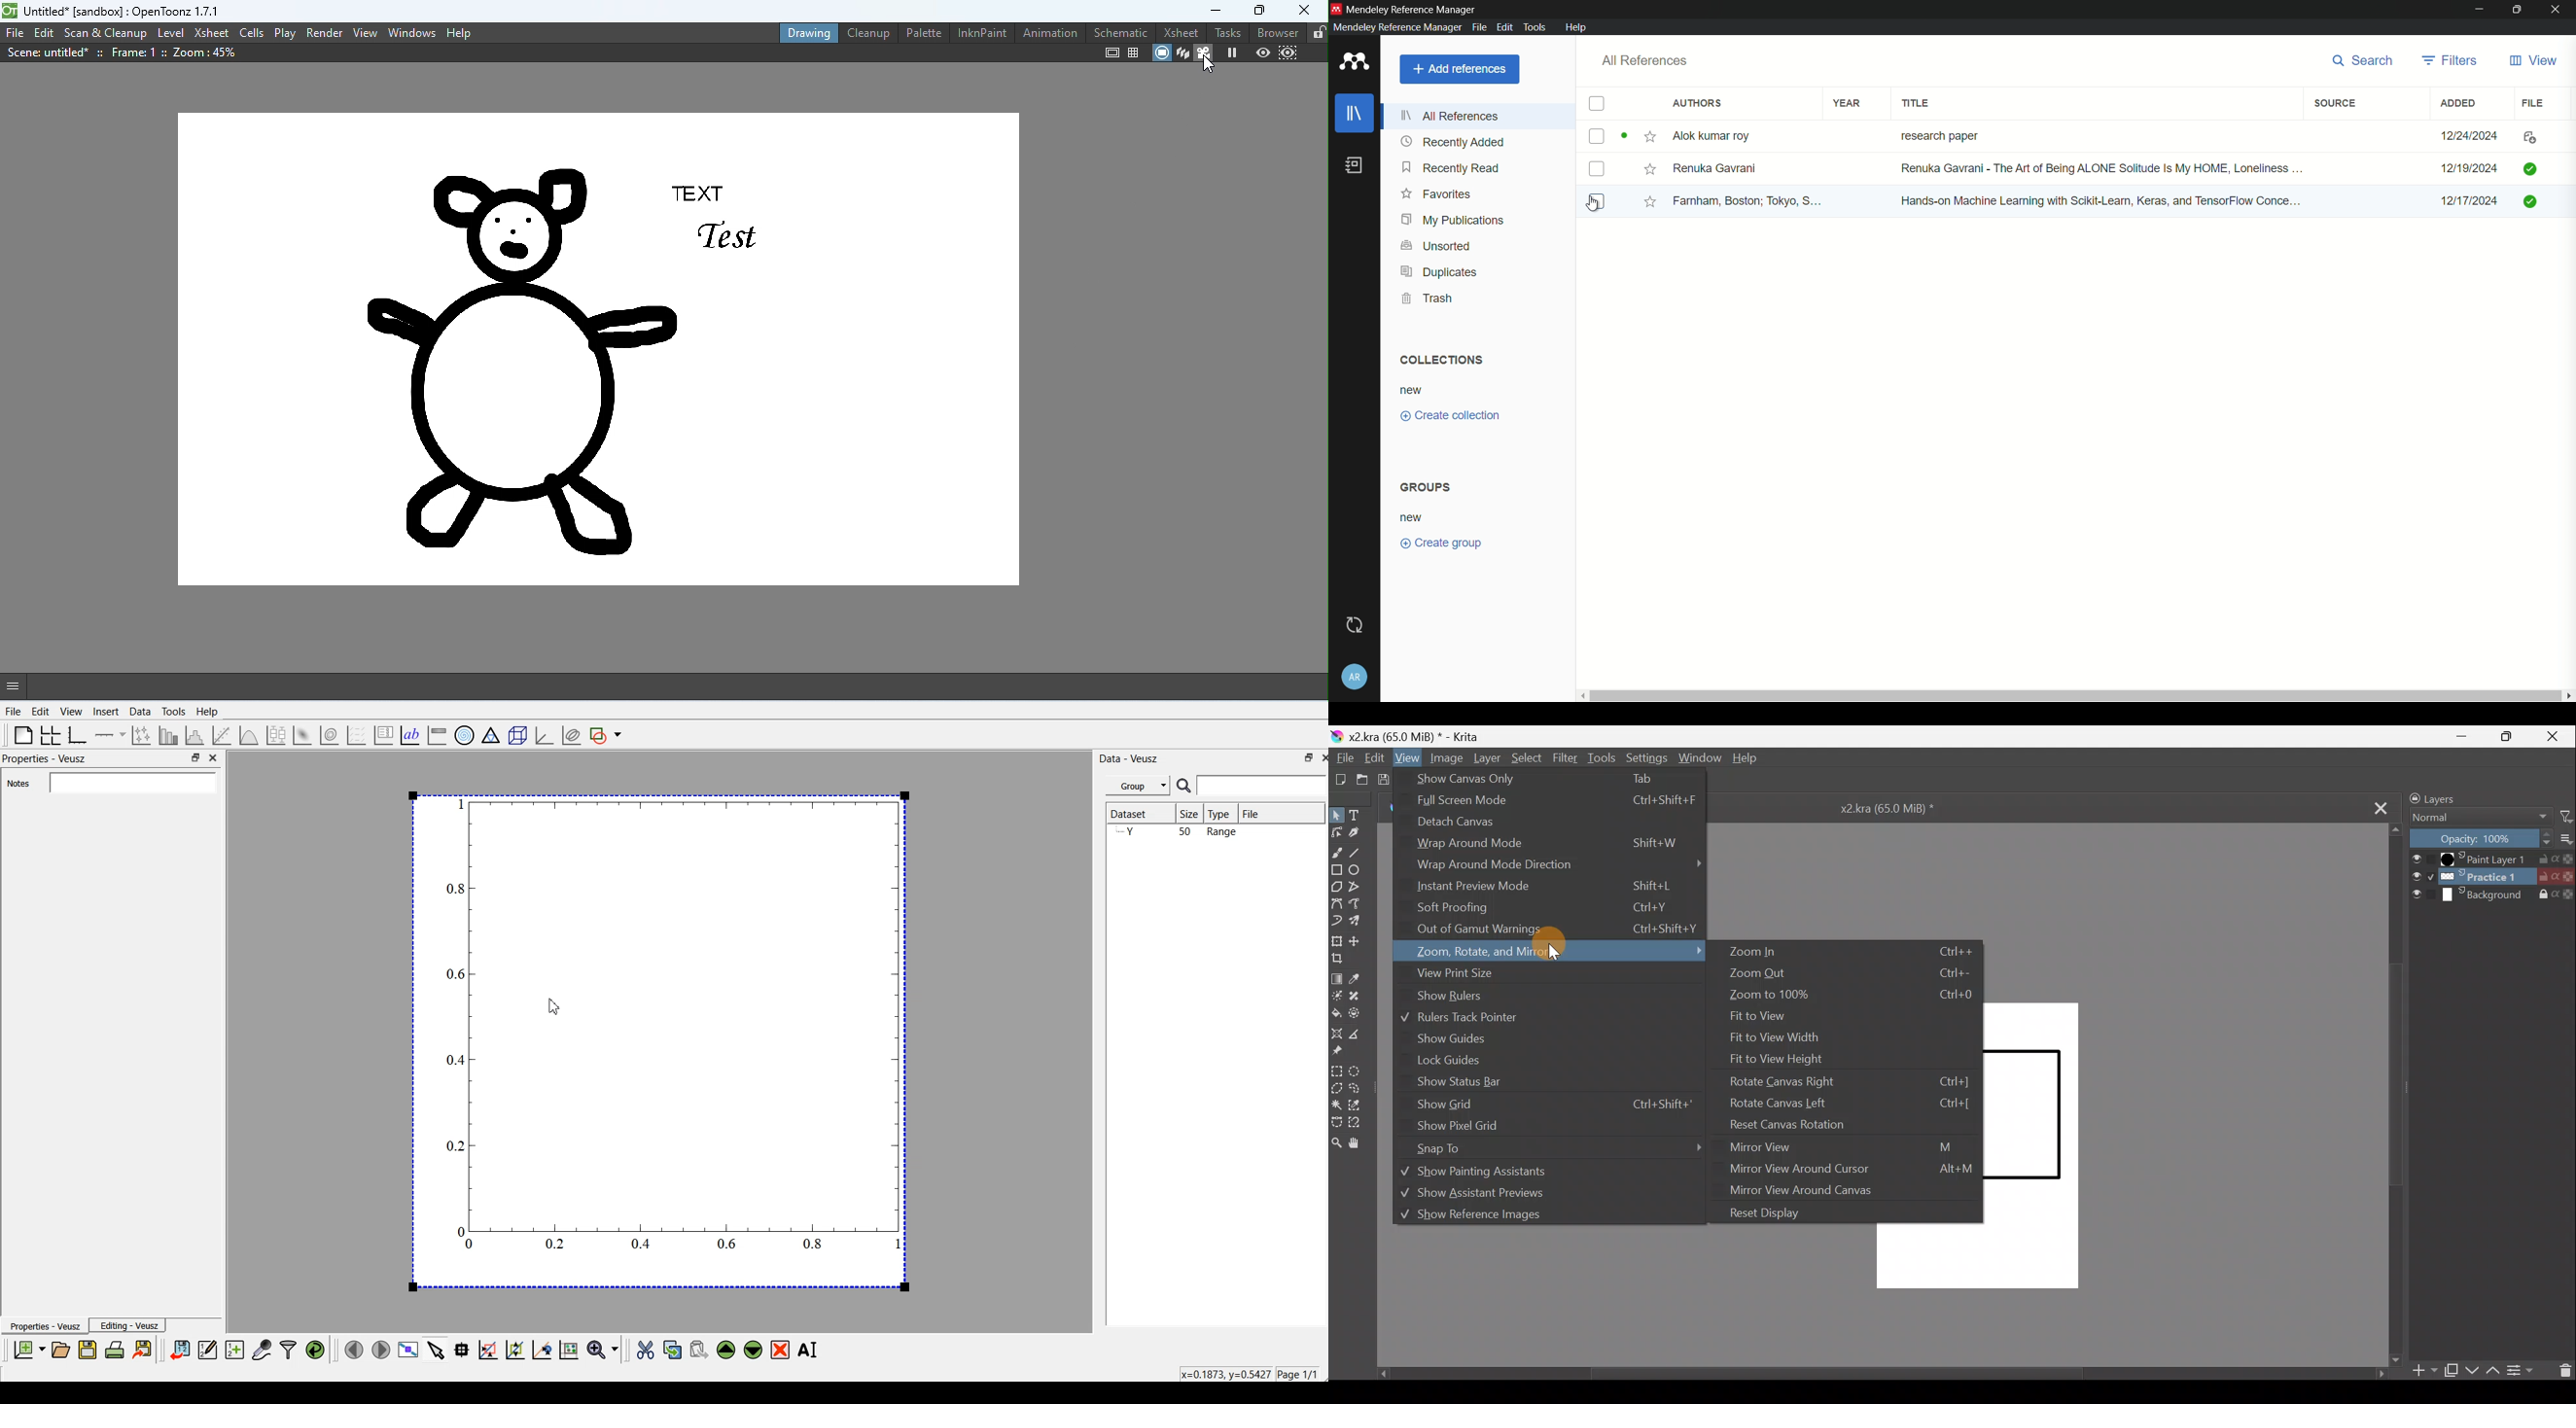 This screenshot has height=1428, width=2576. Describe the element at coordinates (1398, 27) in the screenshot. I see `Mendeley Reference Manager` at that location.